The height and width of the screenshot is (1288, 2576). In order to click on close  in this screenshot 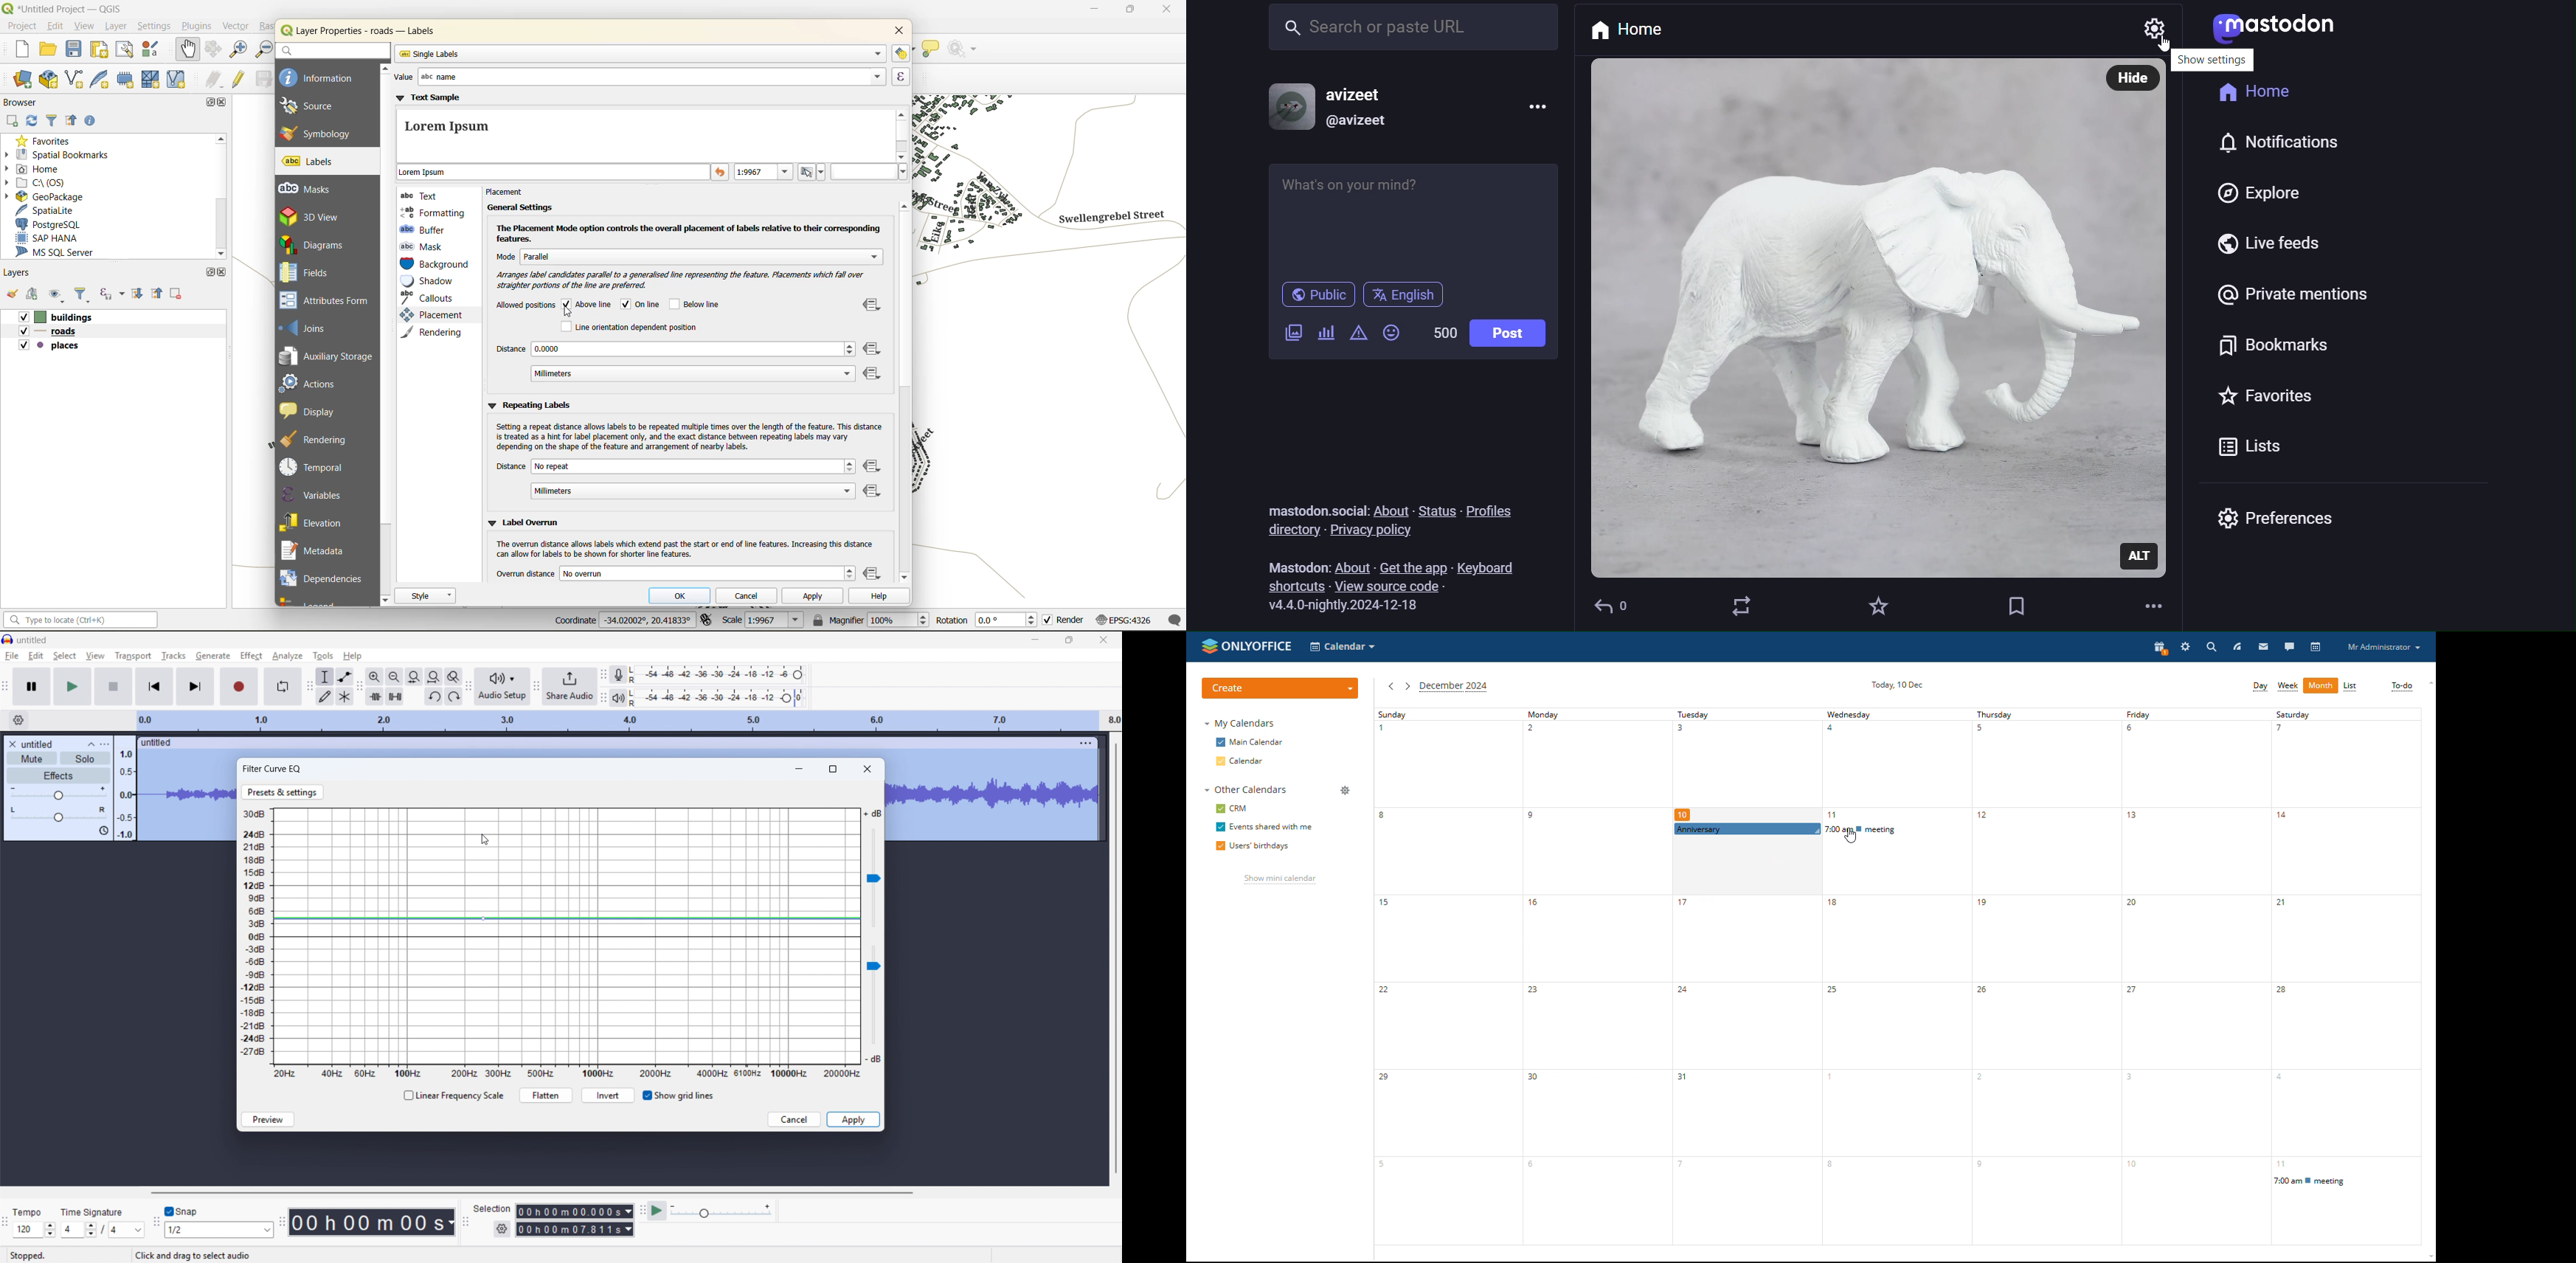, I will do `click(868, 769)`.